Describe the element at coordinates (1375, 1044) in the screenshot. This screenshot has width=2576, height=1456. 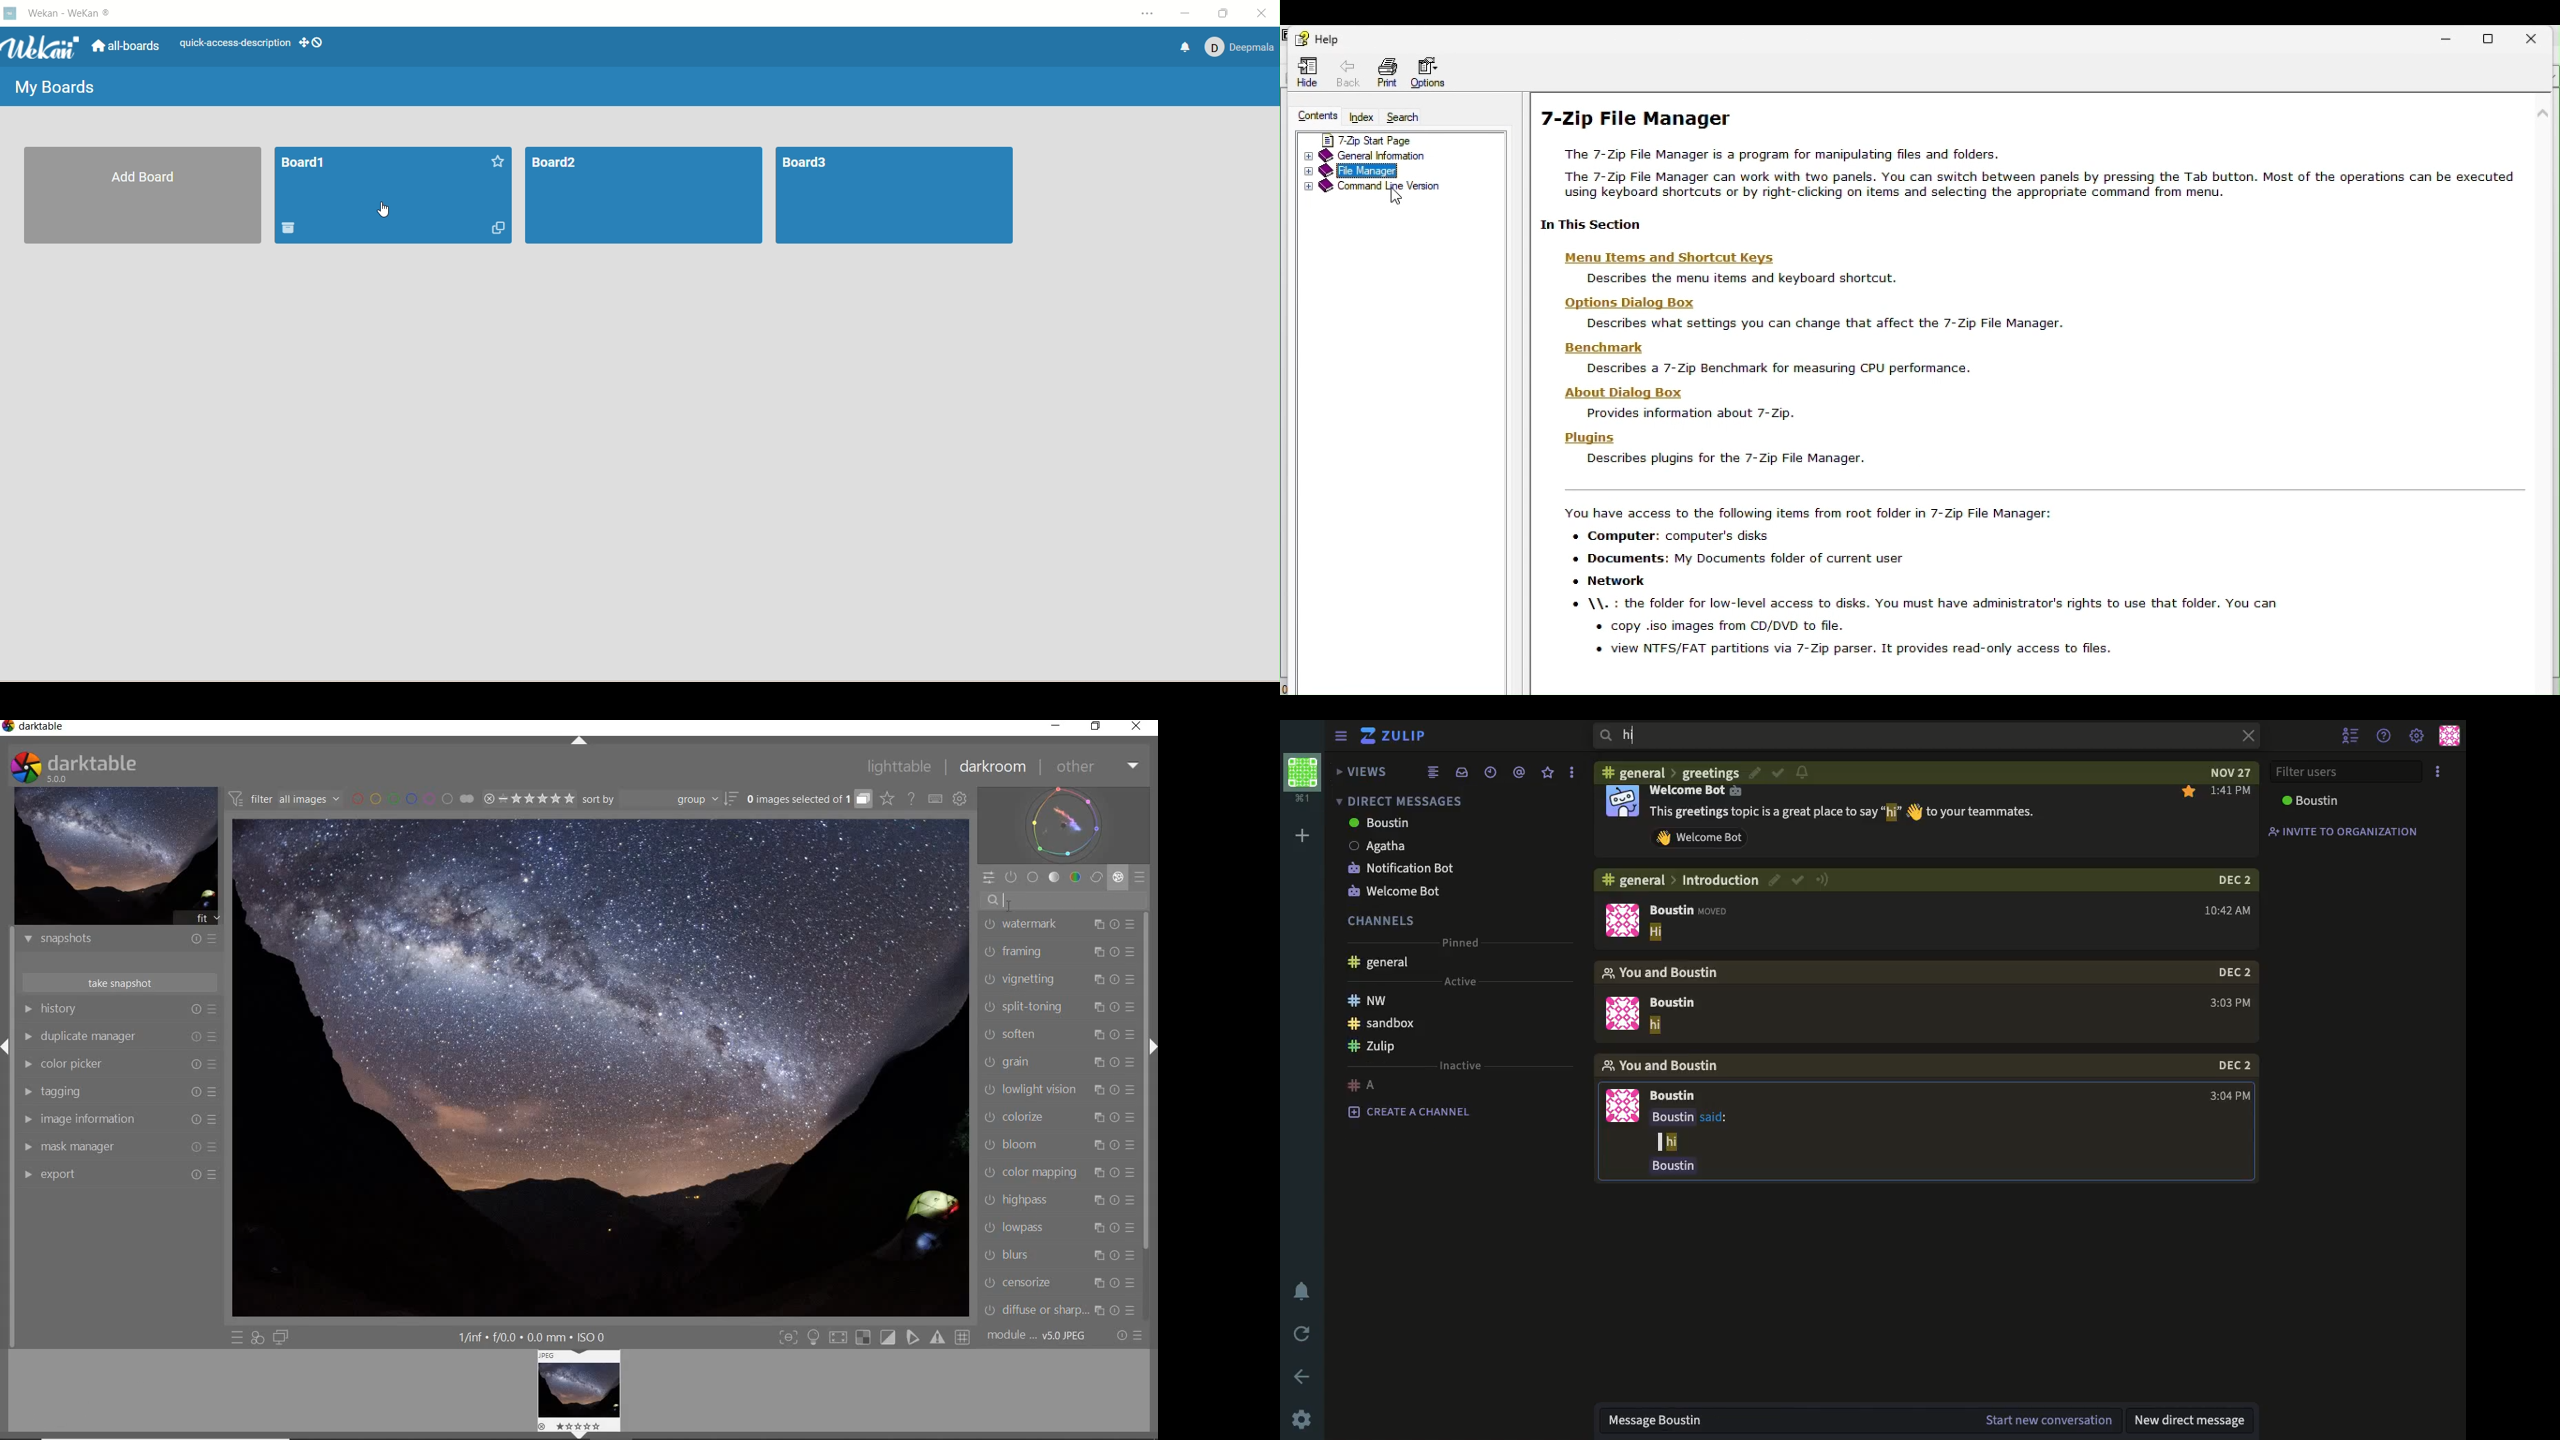
I see `Zulip` at that location.